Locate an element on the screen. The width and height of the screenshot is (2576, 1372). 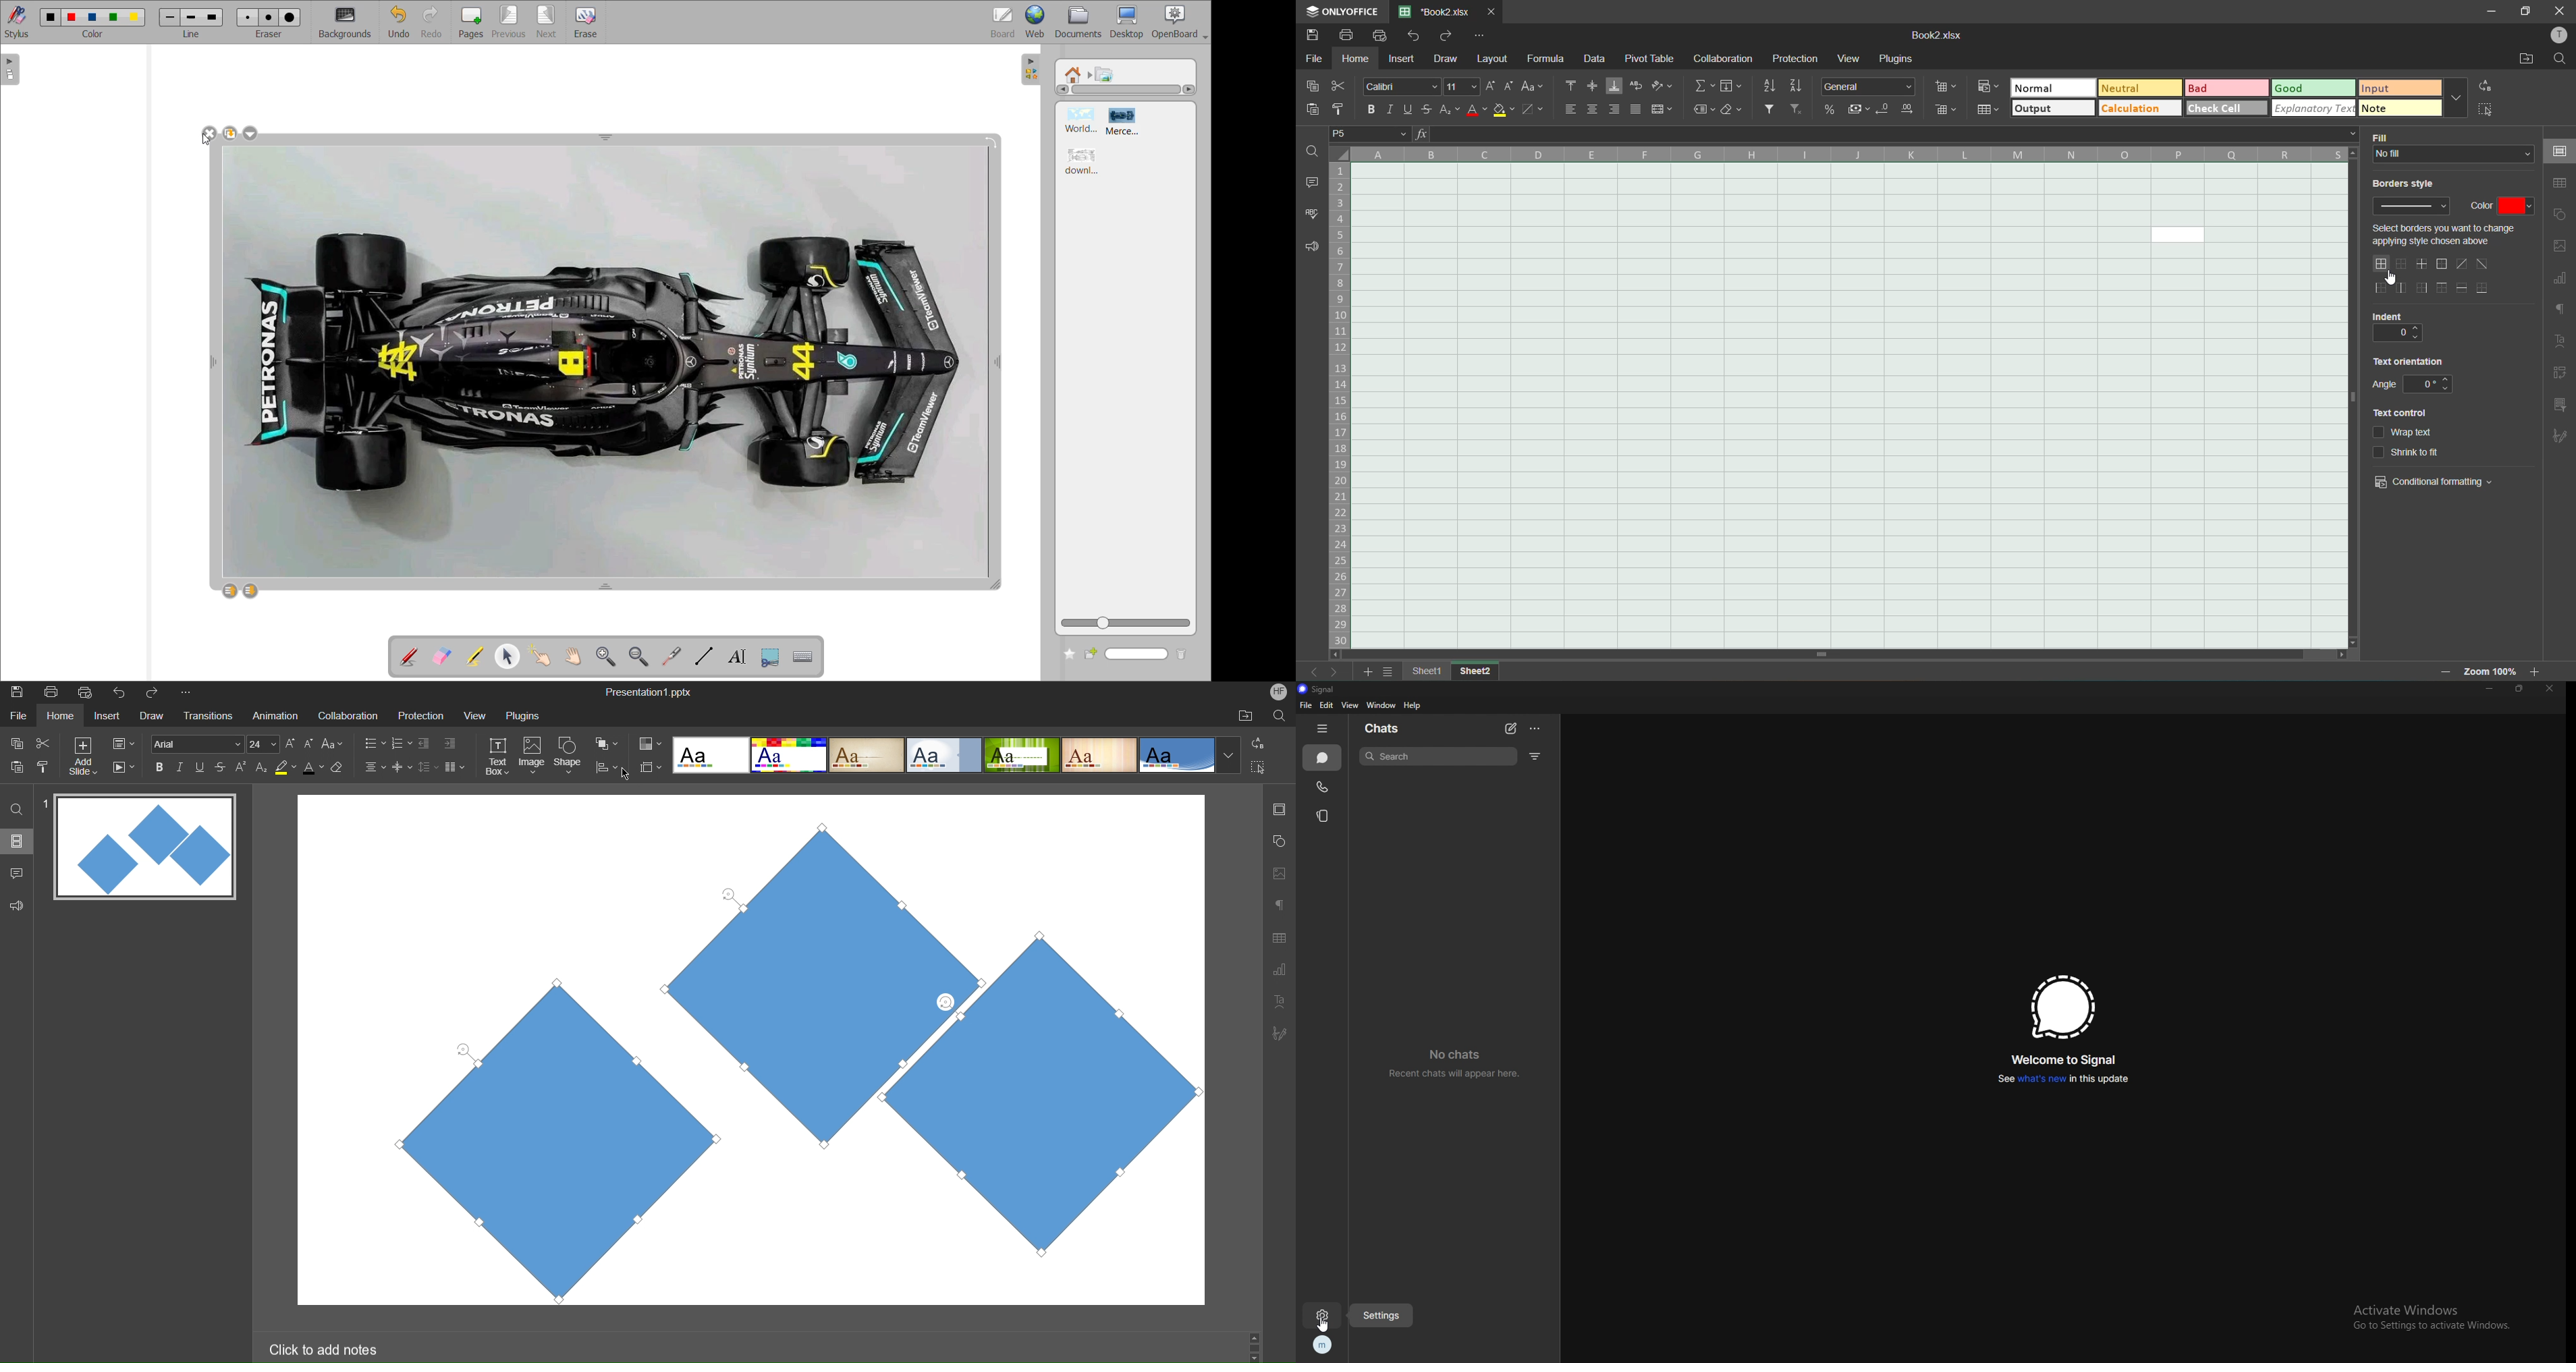
vertical scroll bar is located at coordinates (2351, 329).